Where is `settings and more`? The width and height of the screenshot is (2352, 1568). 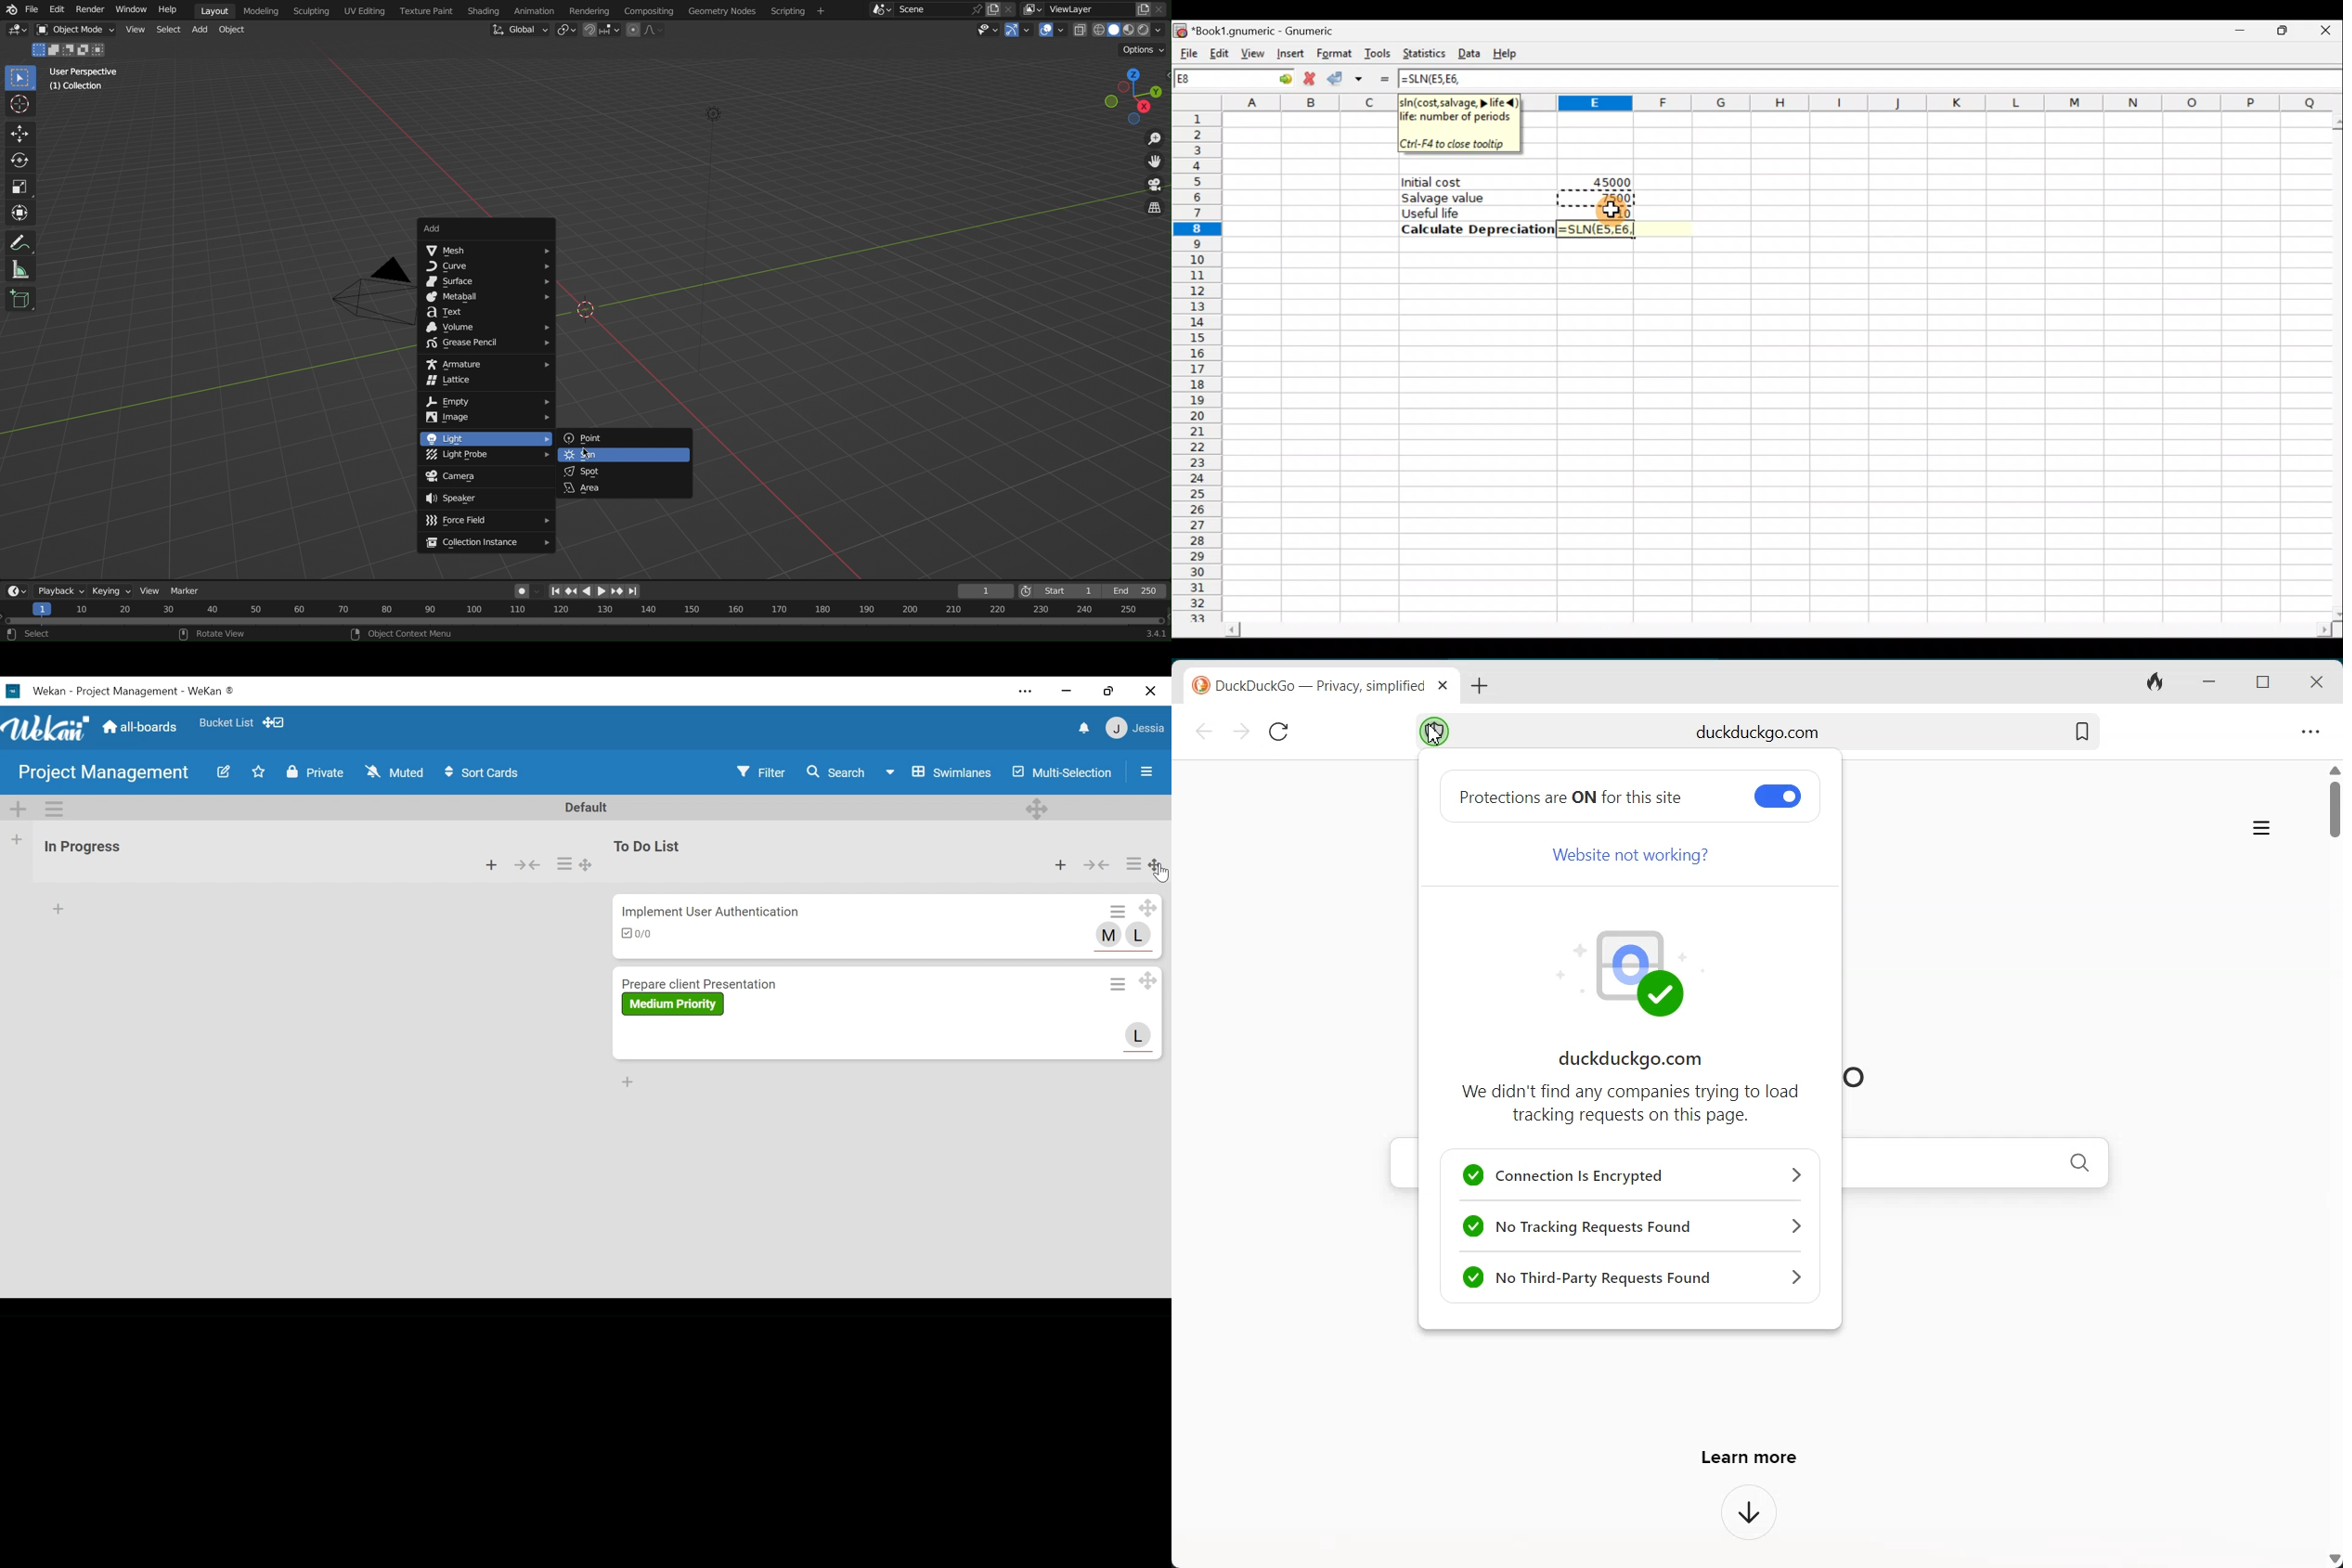
settings and more is located at coordinates (1026, 691).